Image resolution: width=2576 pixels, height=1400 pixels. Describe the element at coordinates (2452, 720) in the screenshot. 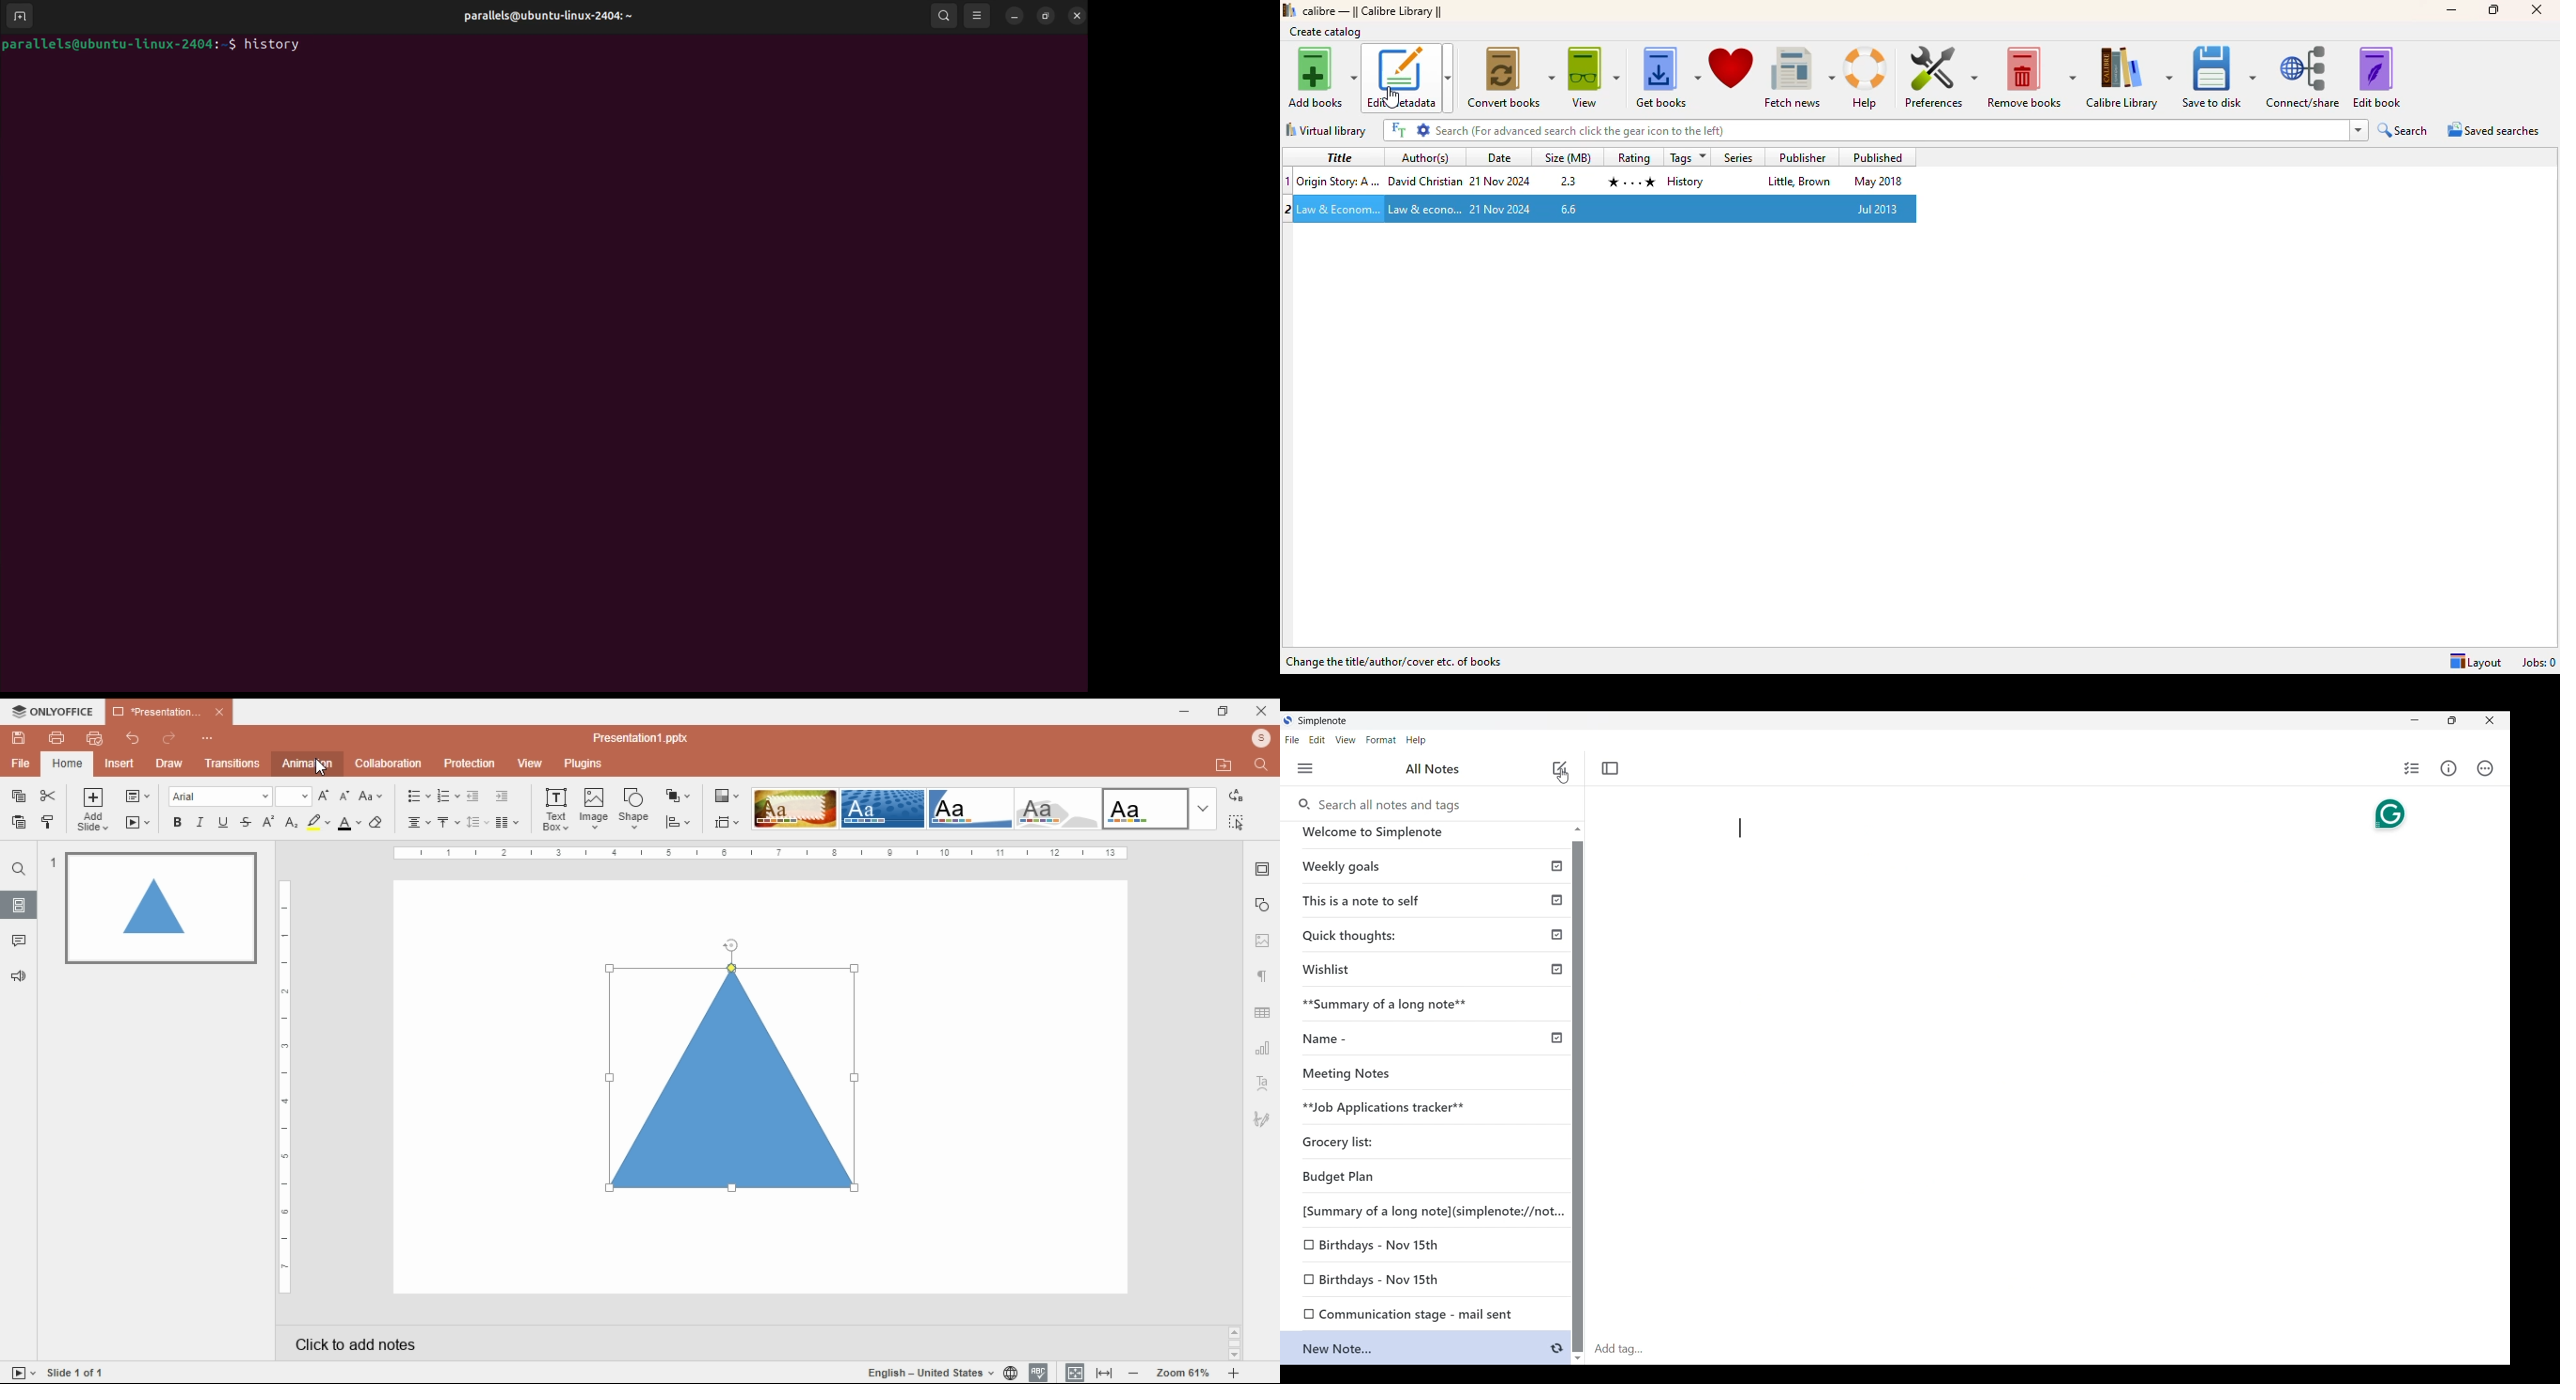

I see `Show interface in a smaller tab` at that location.